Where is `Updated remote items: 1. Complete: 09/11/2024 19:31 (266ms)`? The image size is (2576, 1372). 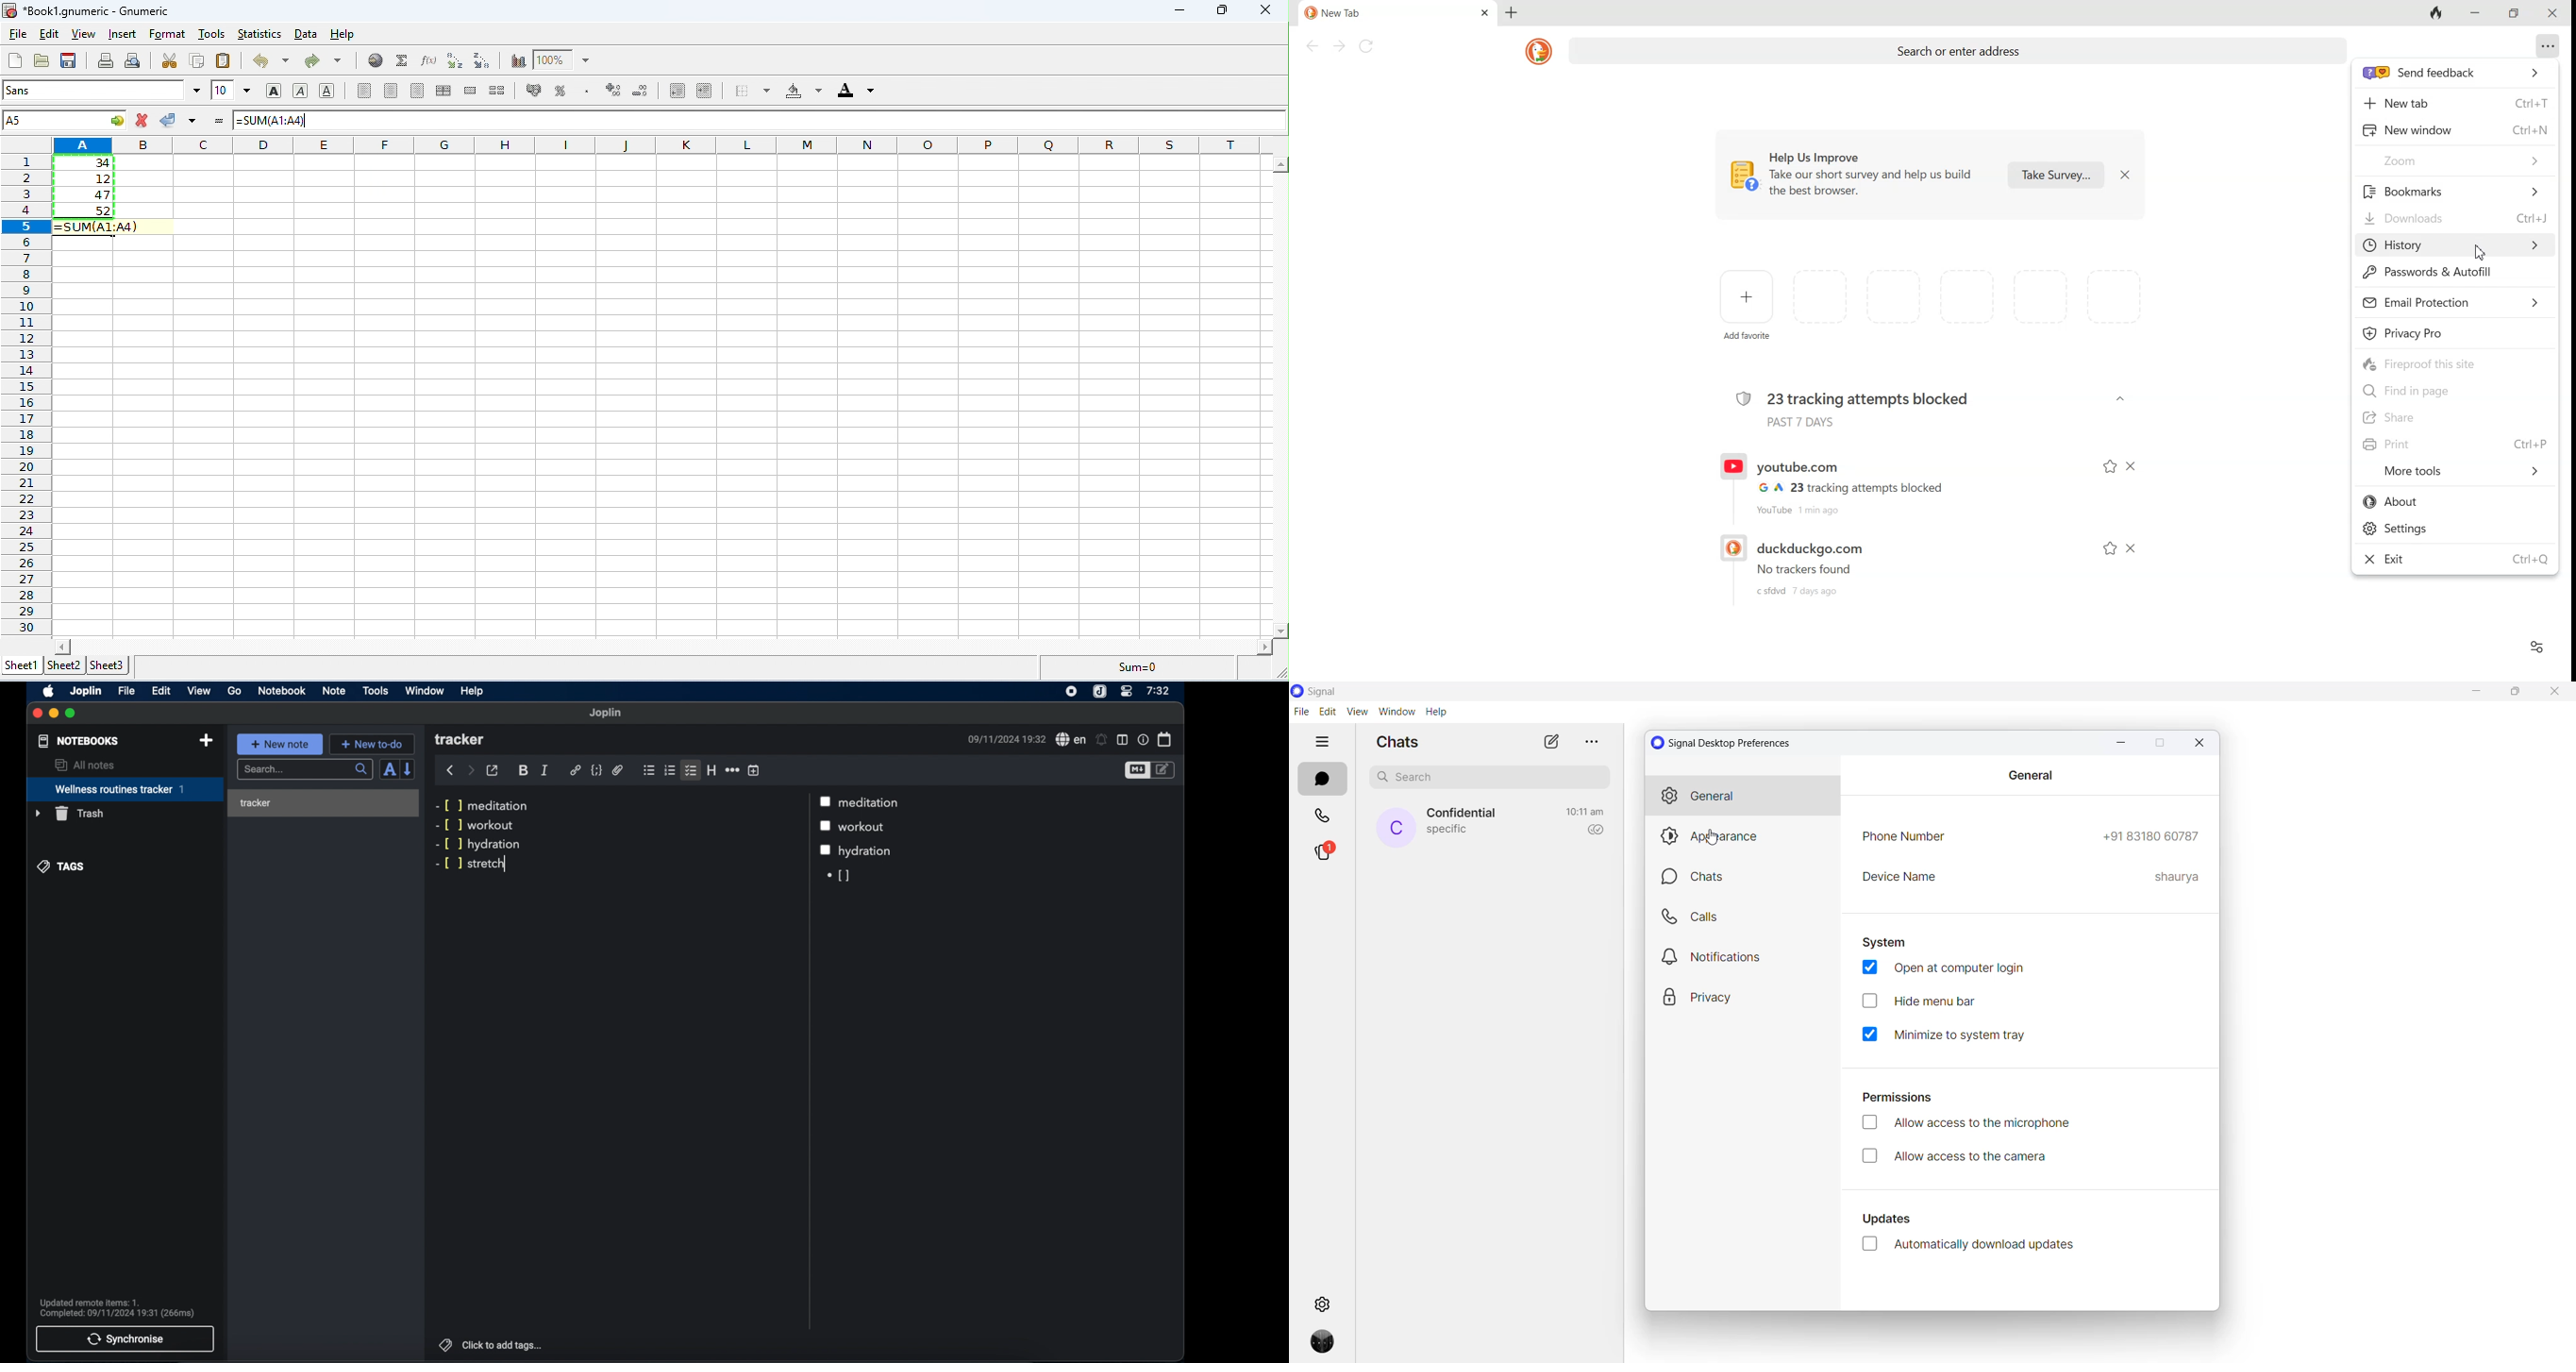
Updated remote items: 1. Complete: 09/11/2024 19:31 (266ms) is located at coordinates (122, 1306).